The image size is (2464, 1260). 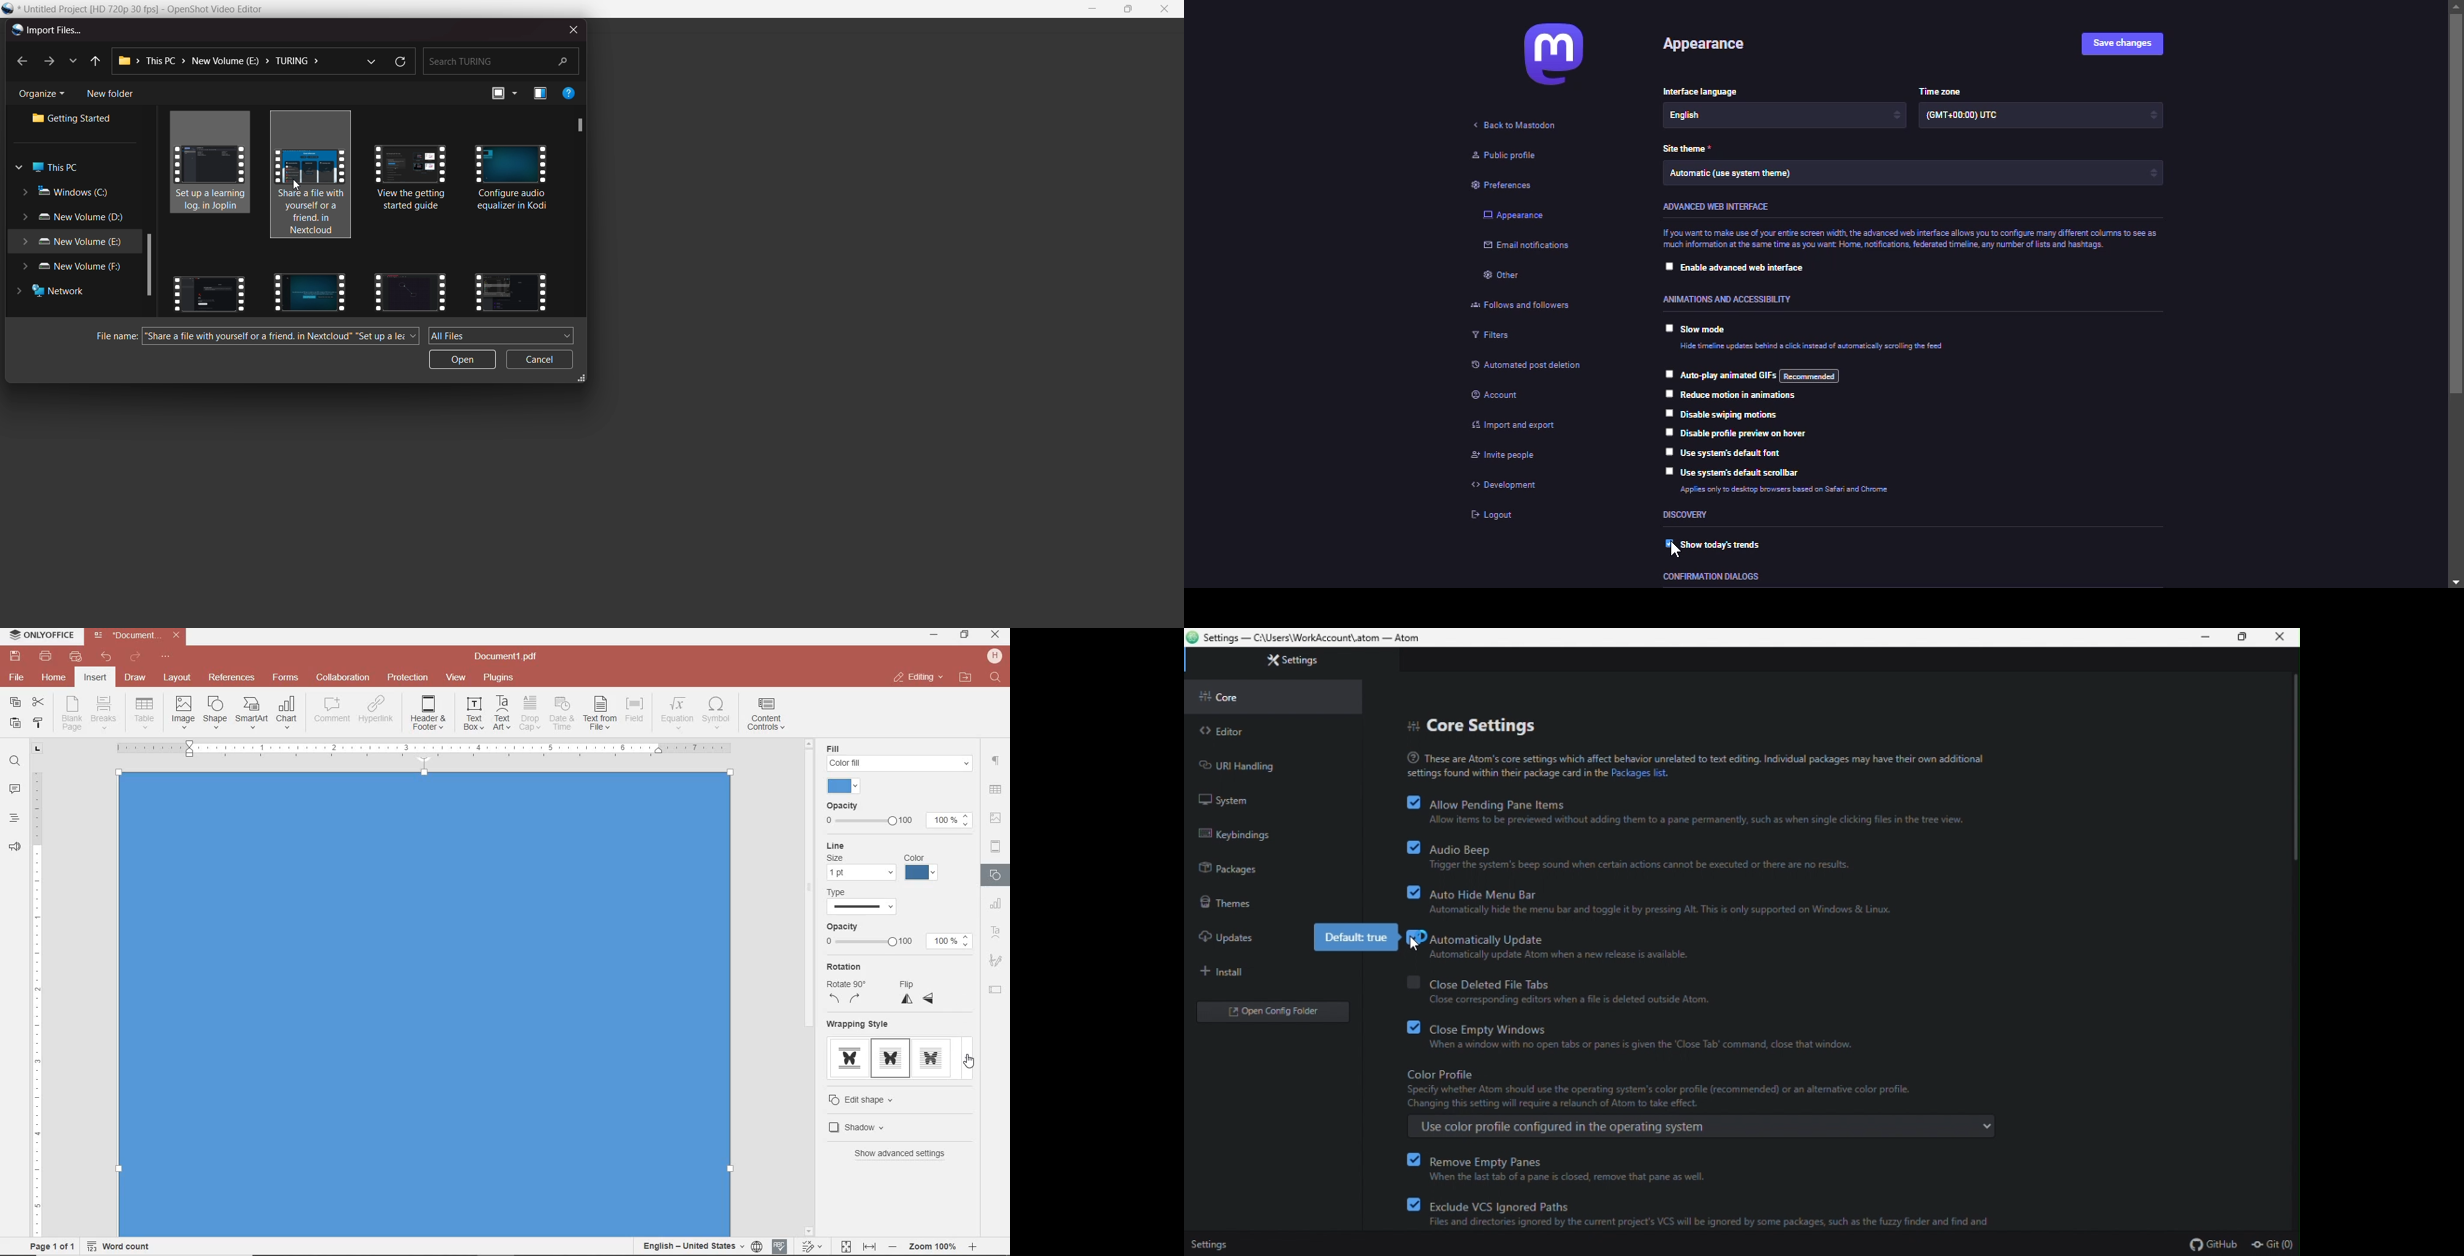 What do you see at coordinates (297, 183) in the screenshot?
I see `cursor` at bounding box center [297, 183].